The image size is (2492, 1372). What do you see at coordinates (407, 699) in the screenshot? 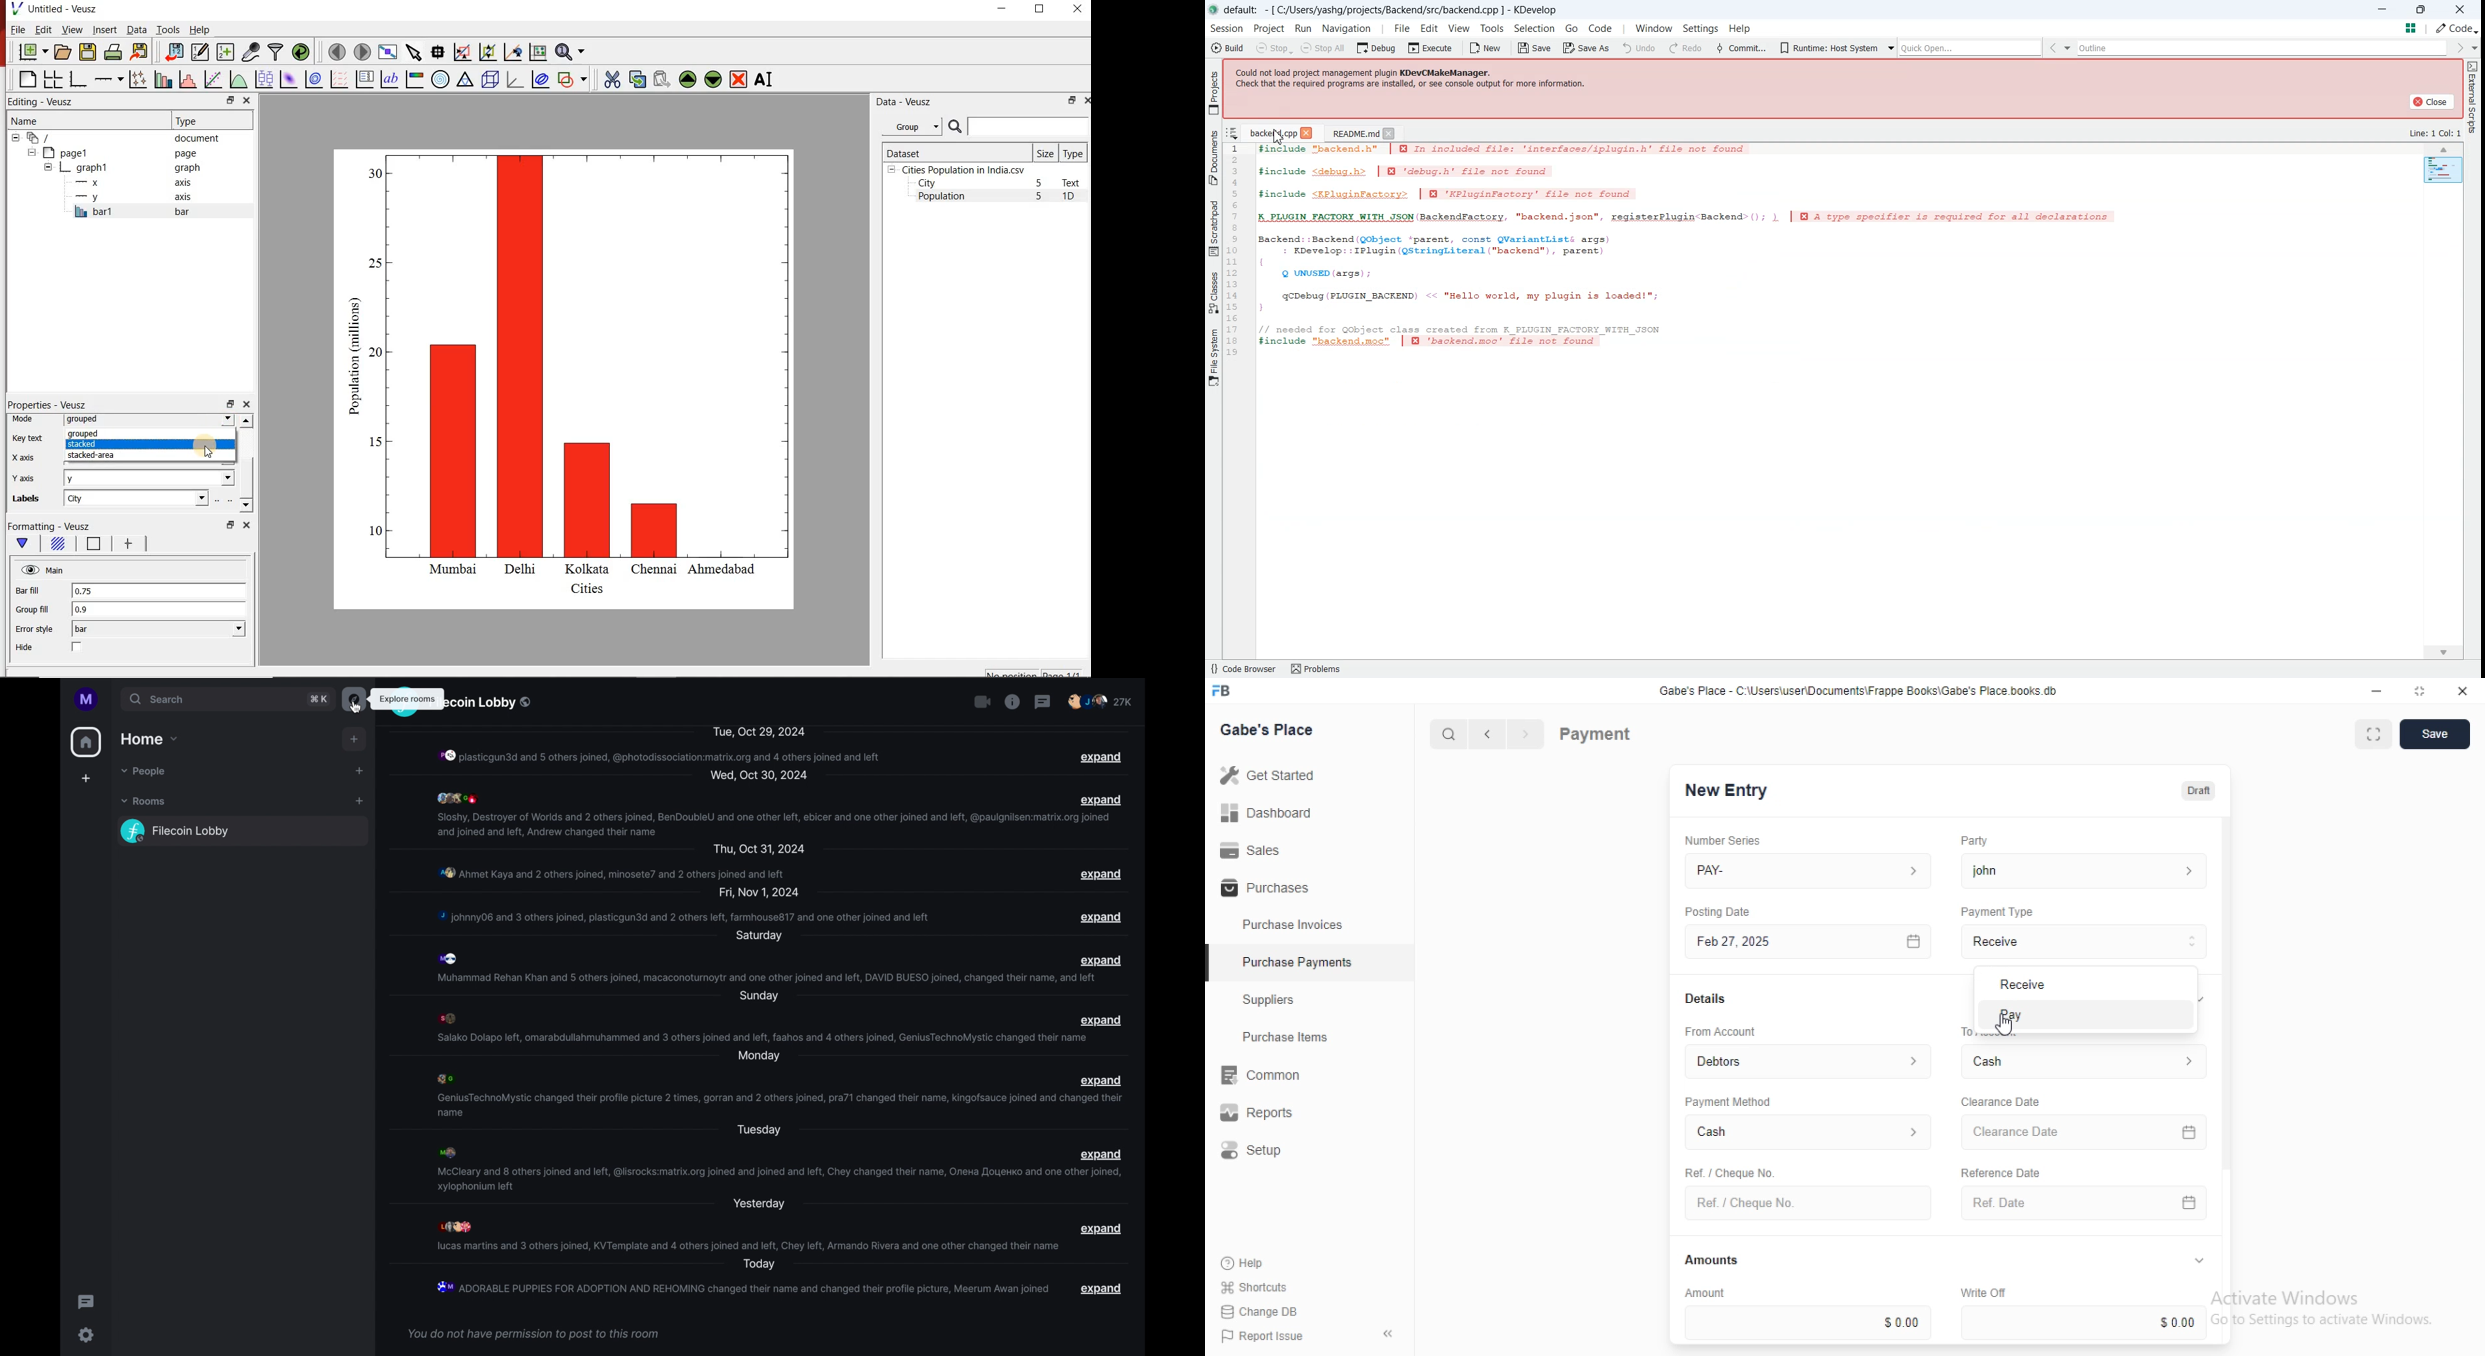
I see `explore rooms` at bounding box center [407, 699].